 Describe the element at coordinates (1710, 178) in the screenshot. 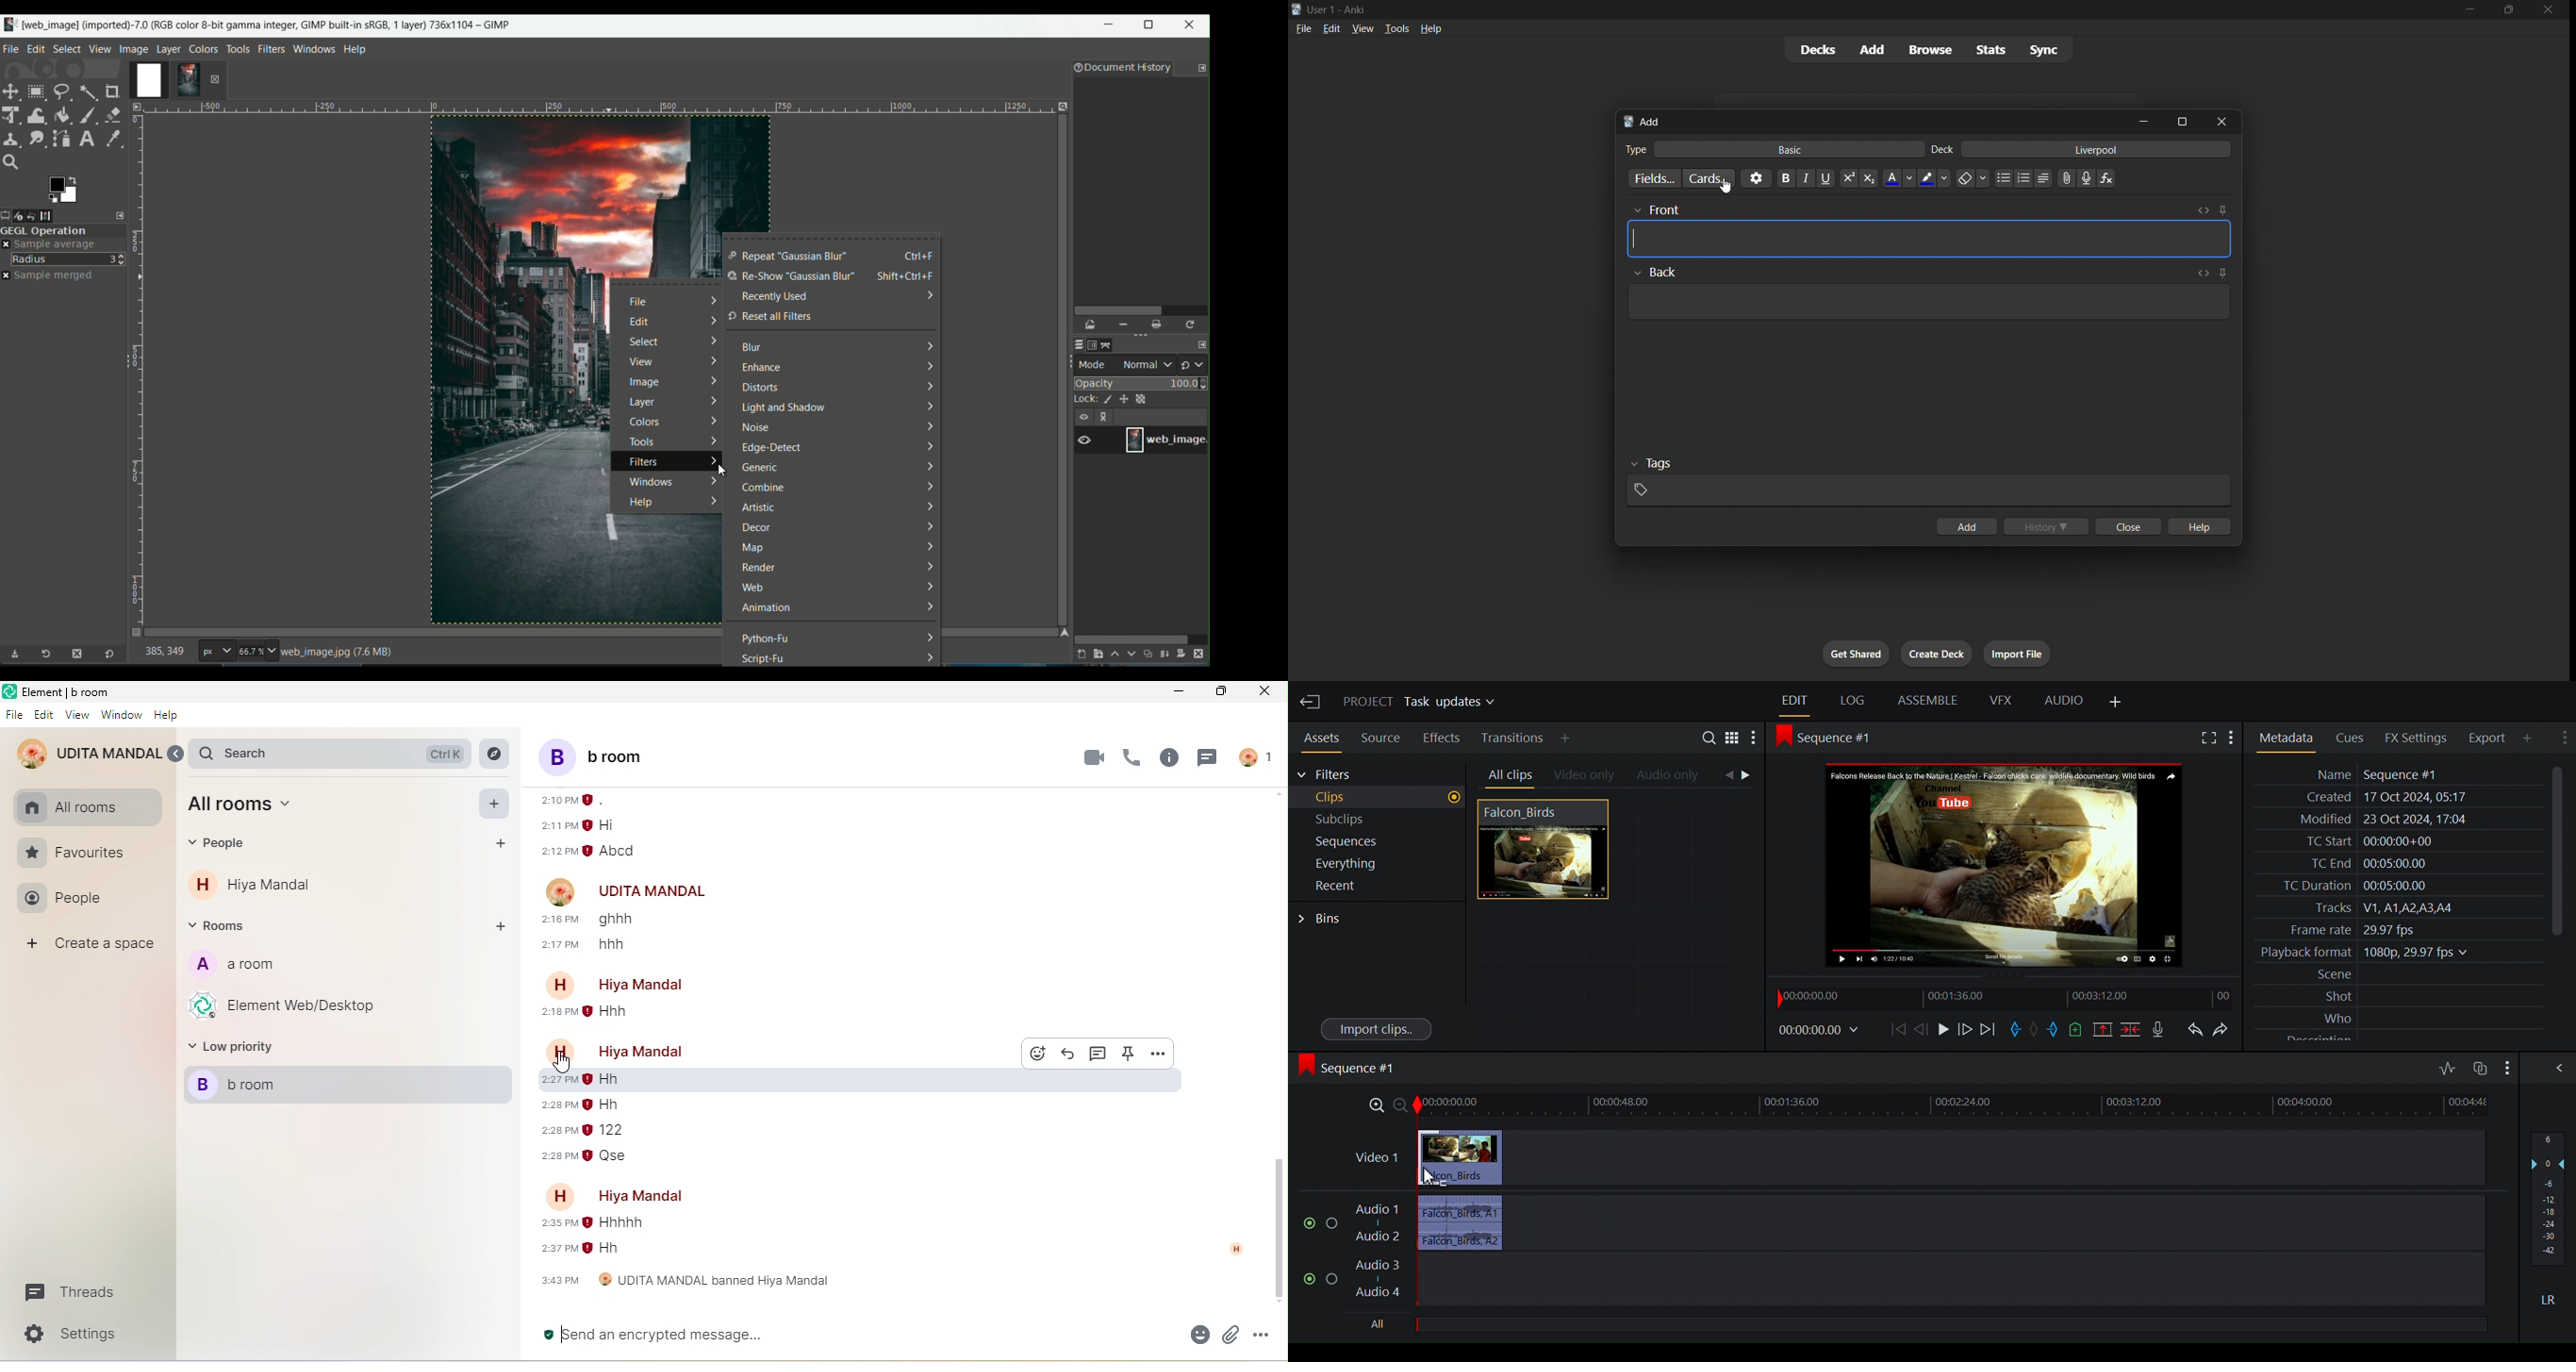

I see `customize card templates` at that location.